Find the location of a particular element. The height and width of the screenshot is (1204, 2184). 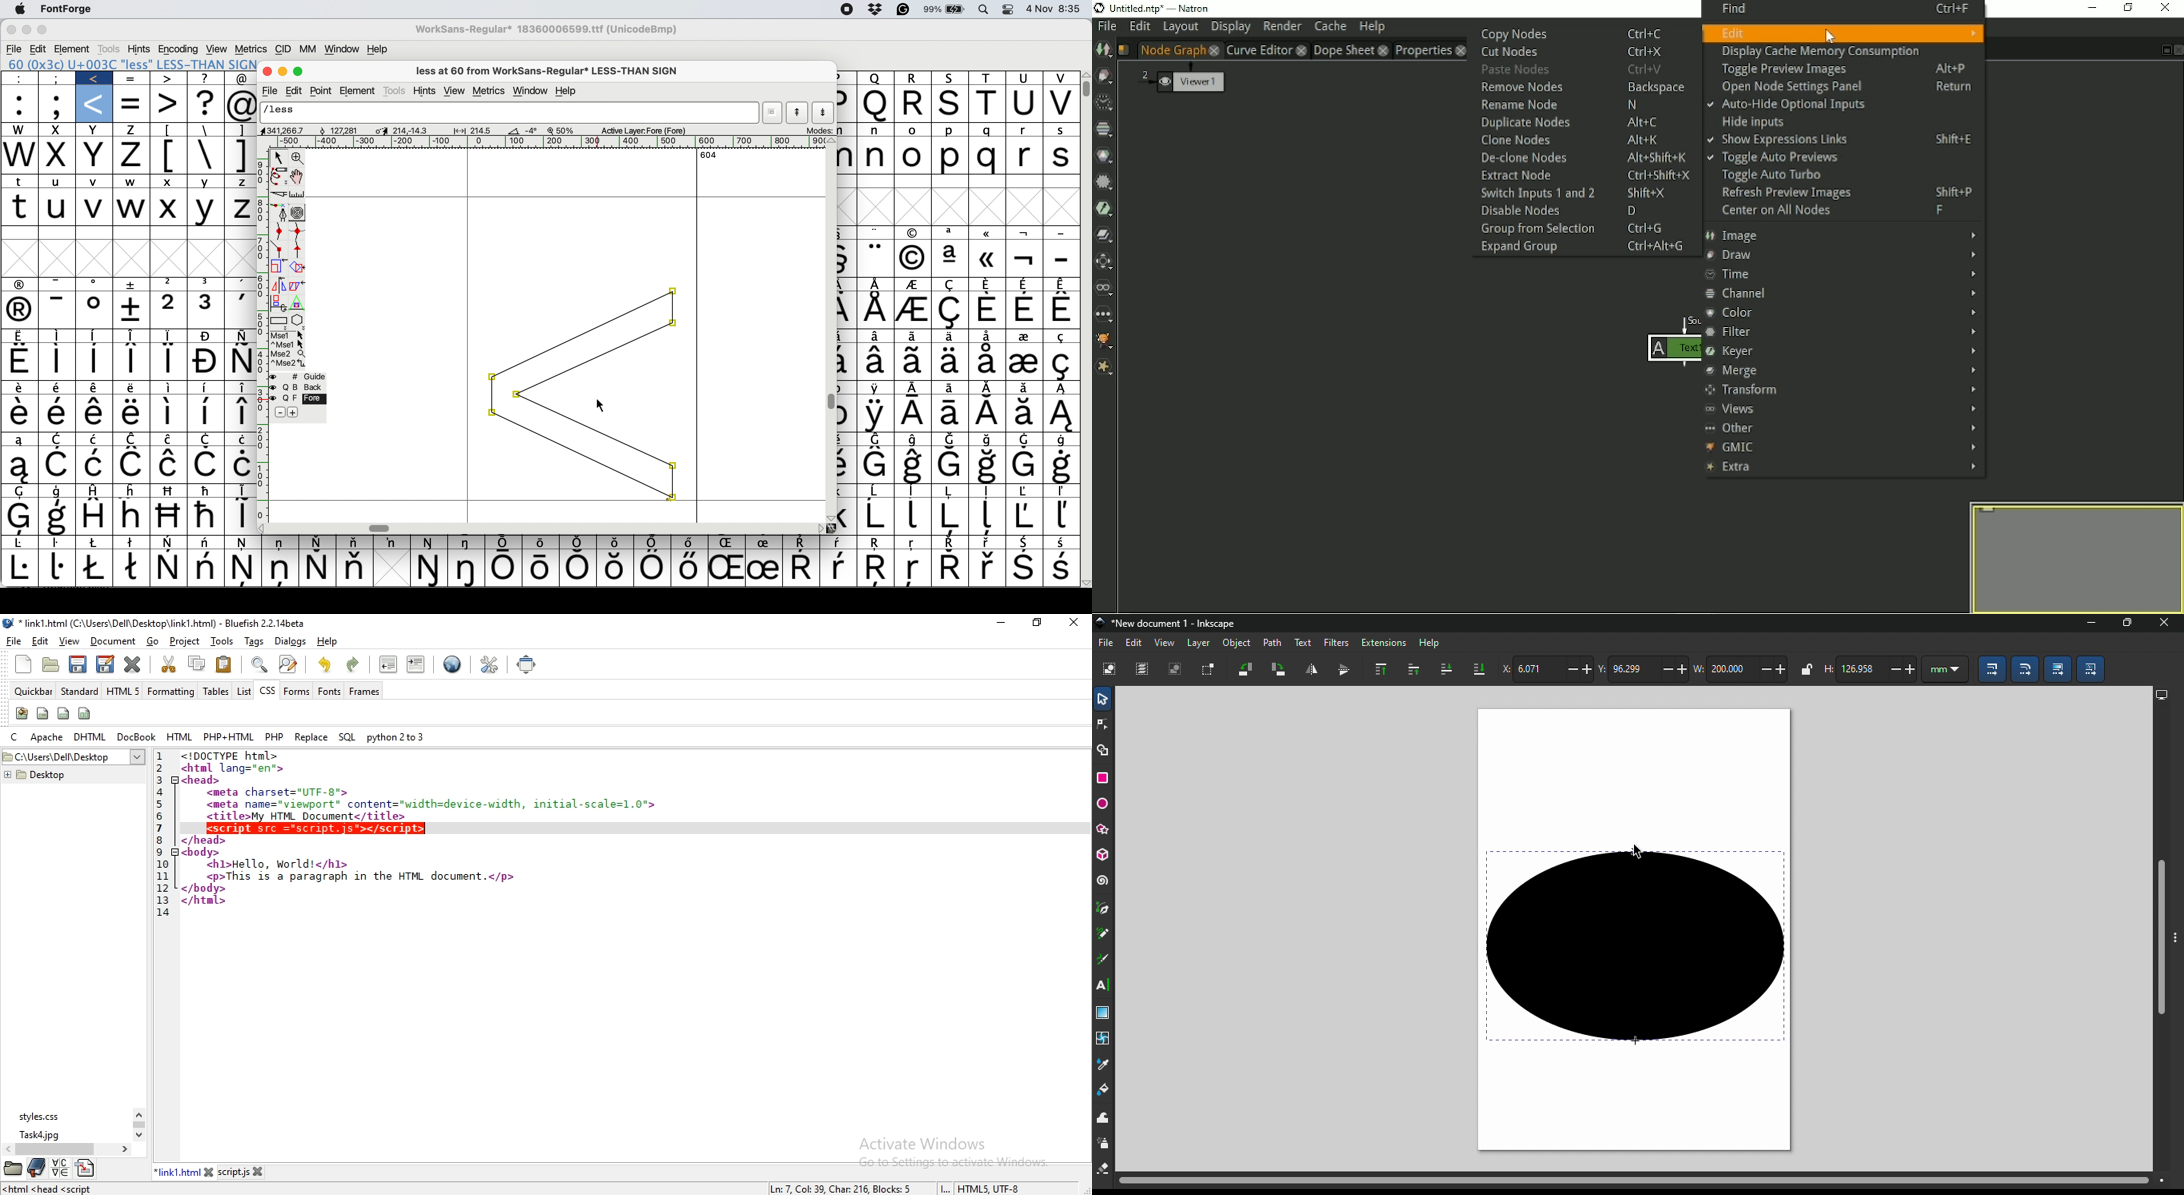

close is located at coordinates (9, 31).